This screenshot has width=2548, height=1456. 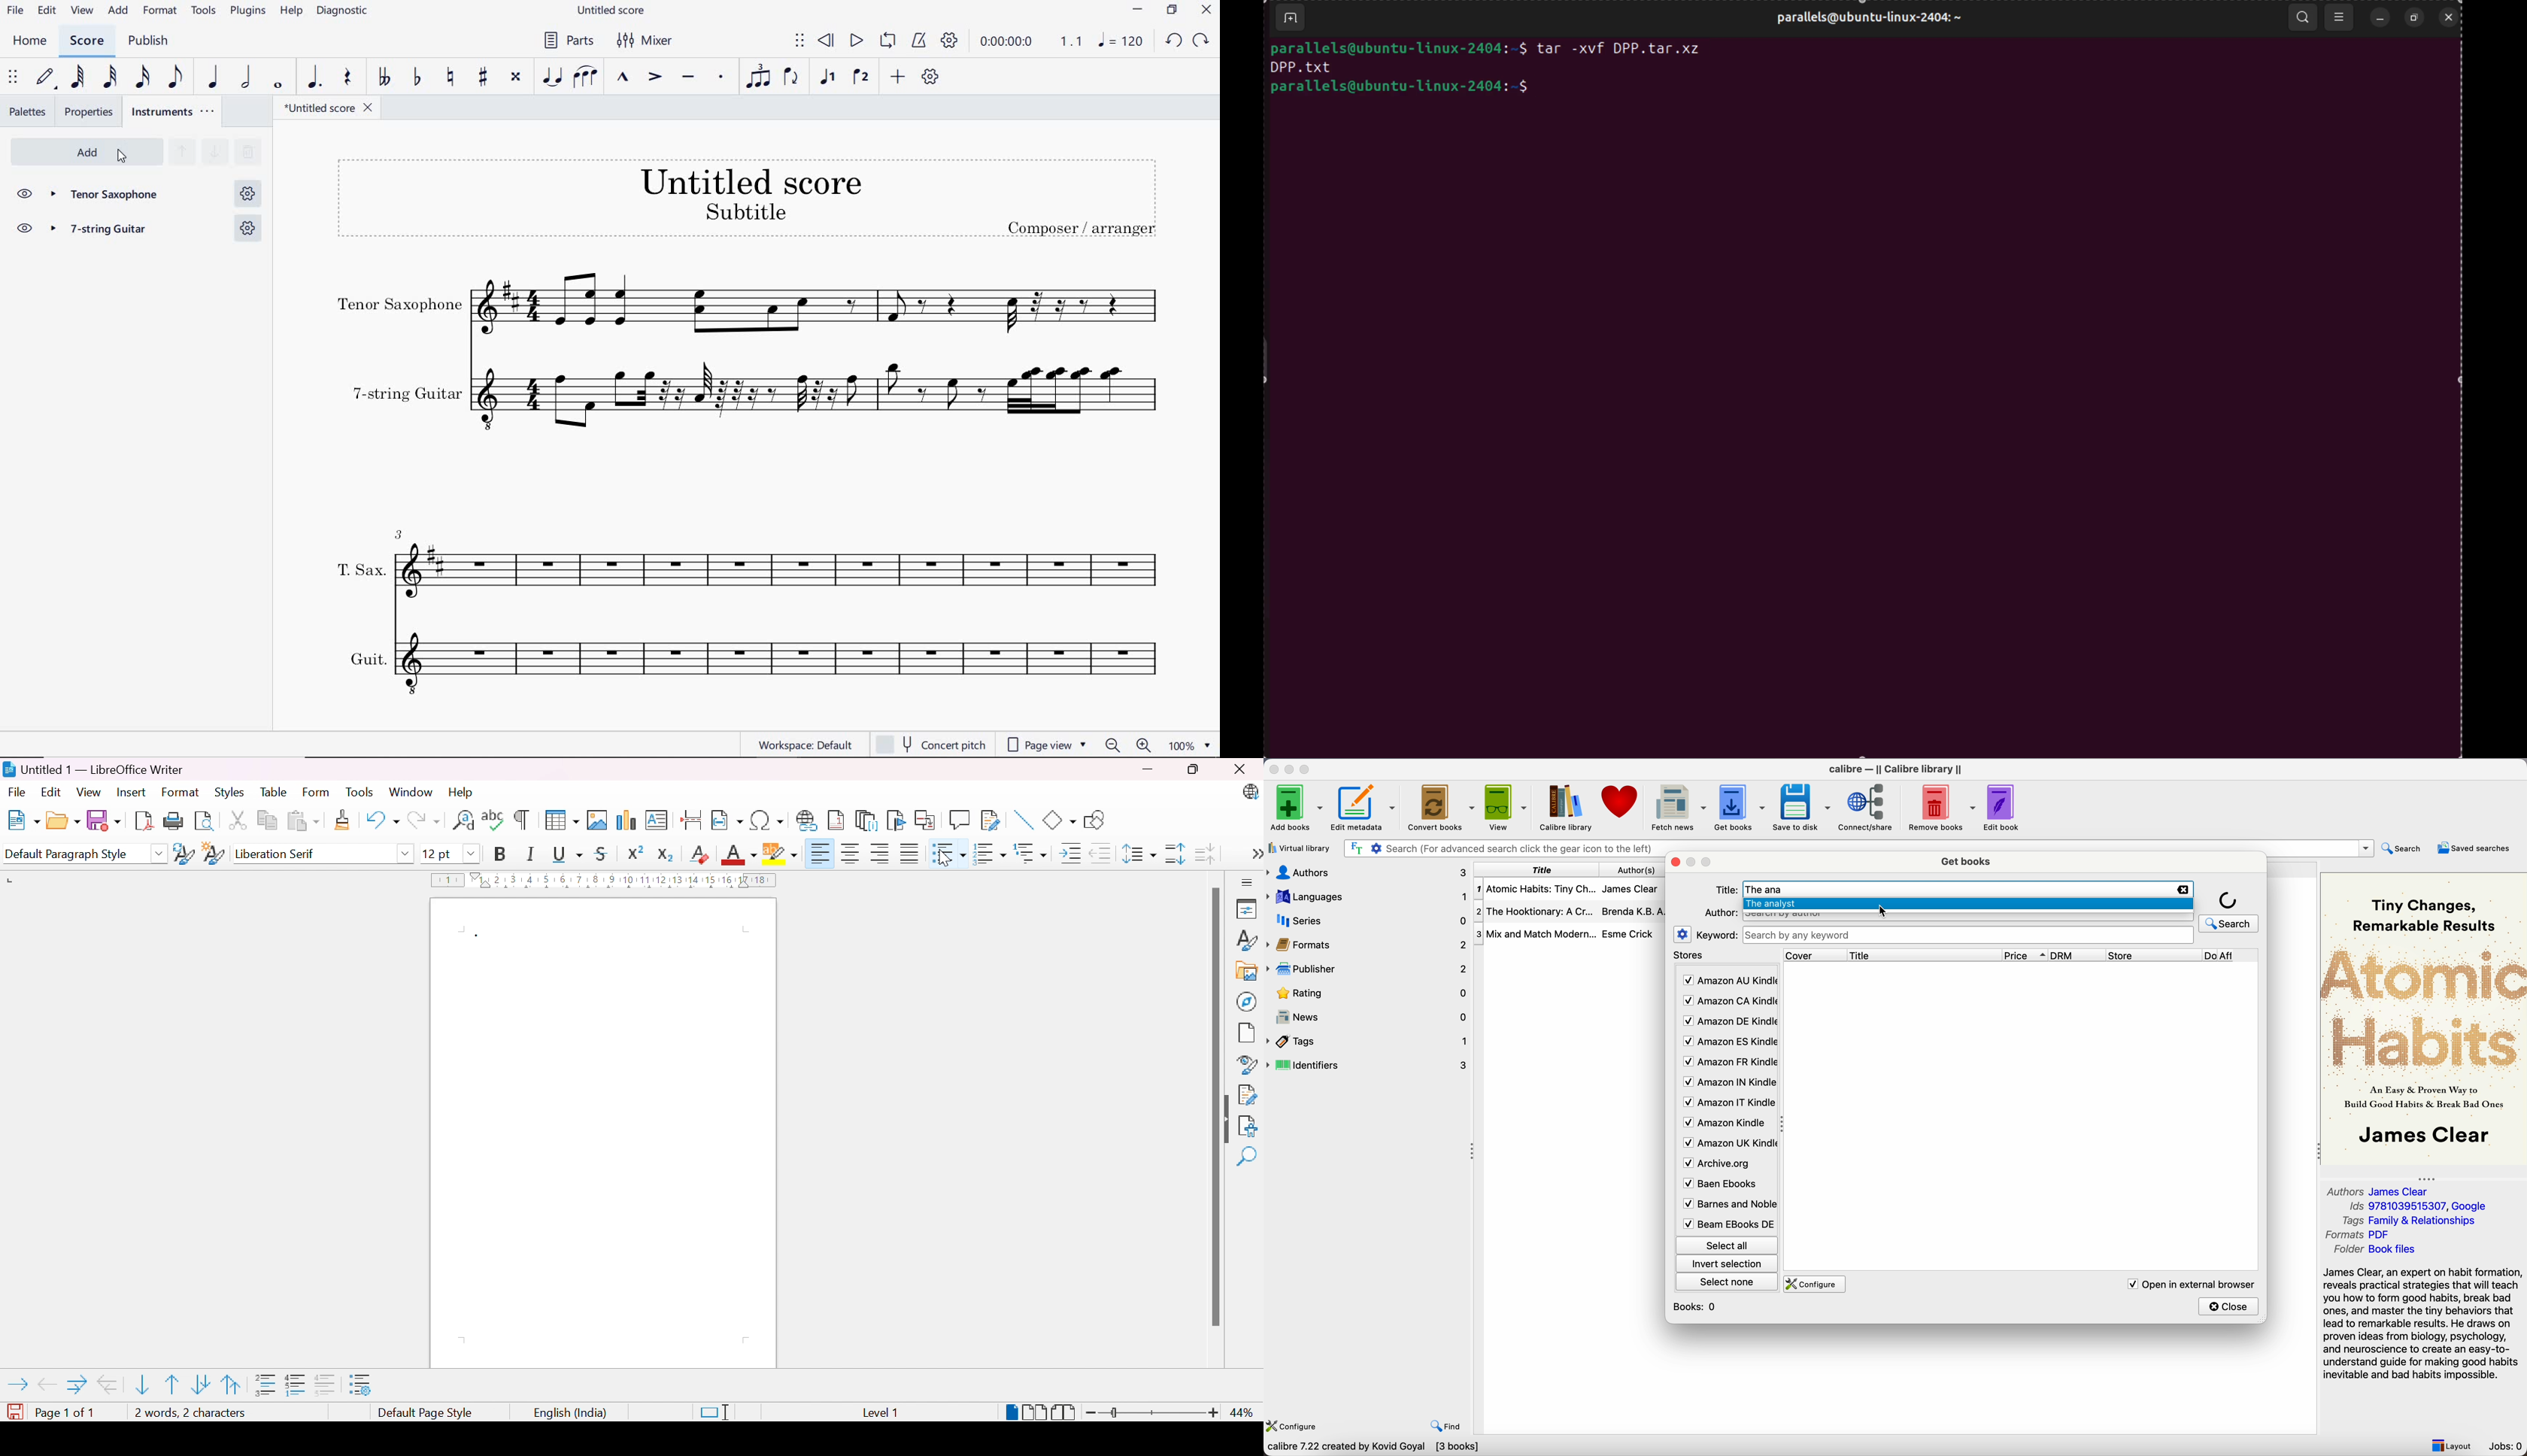 I want to click on The analyst, so click(x=1968, y=905).